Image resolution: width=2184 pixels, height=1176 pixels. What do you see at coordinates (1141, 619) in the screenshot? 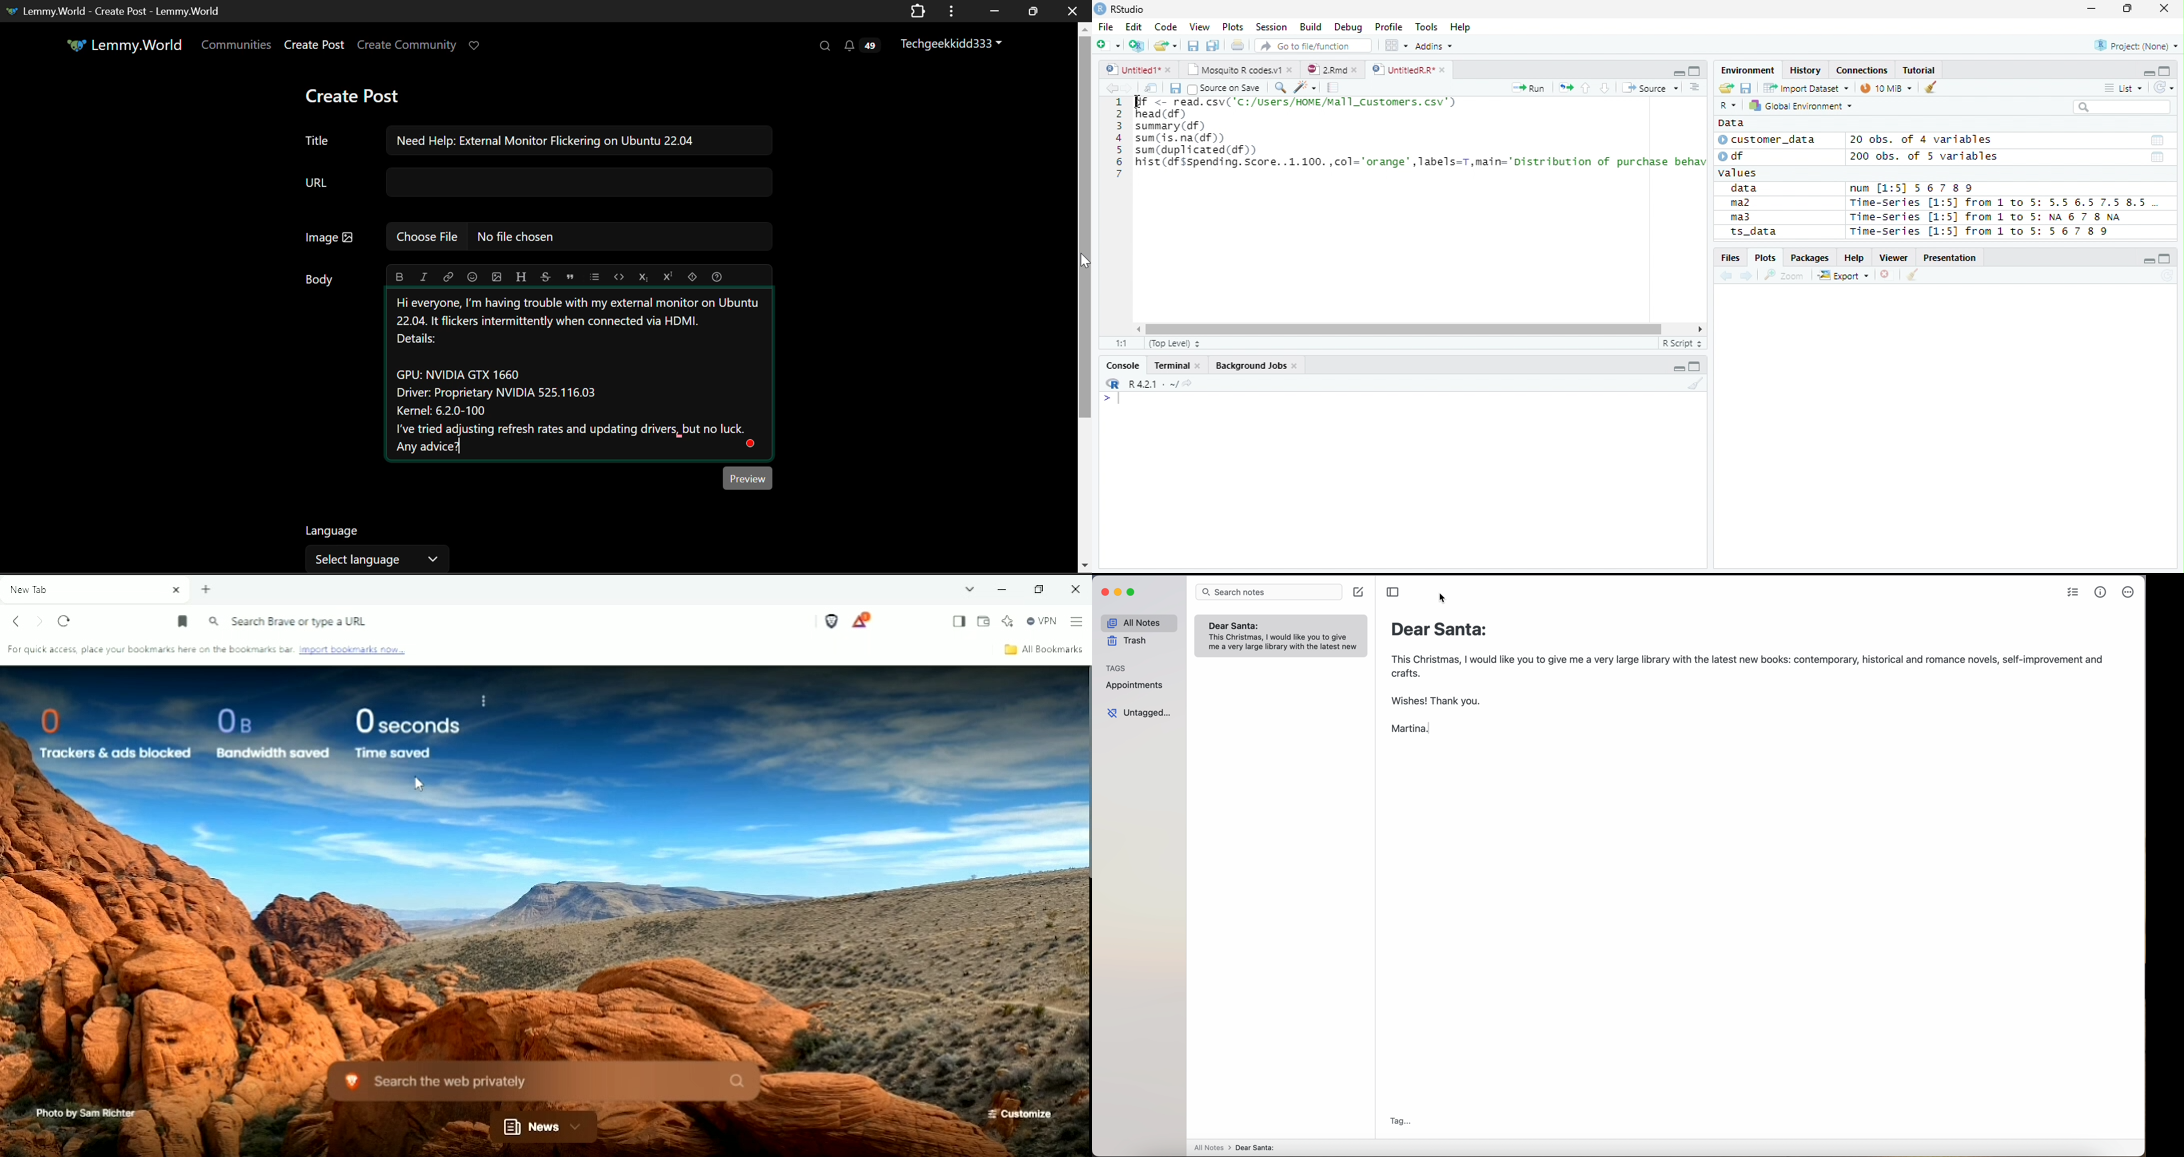
I see `all notes` at bounding box center [1141, 619].